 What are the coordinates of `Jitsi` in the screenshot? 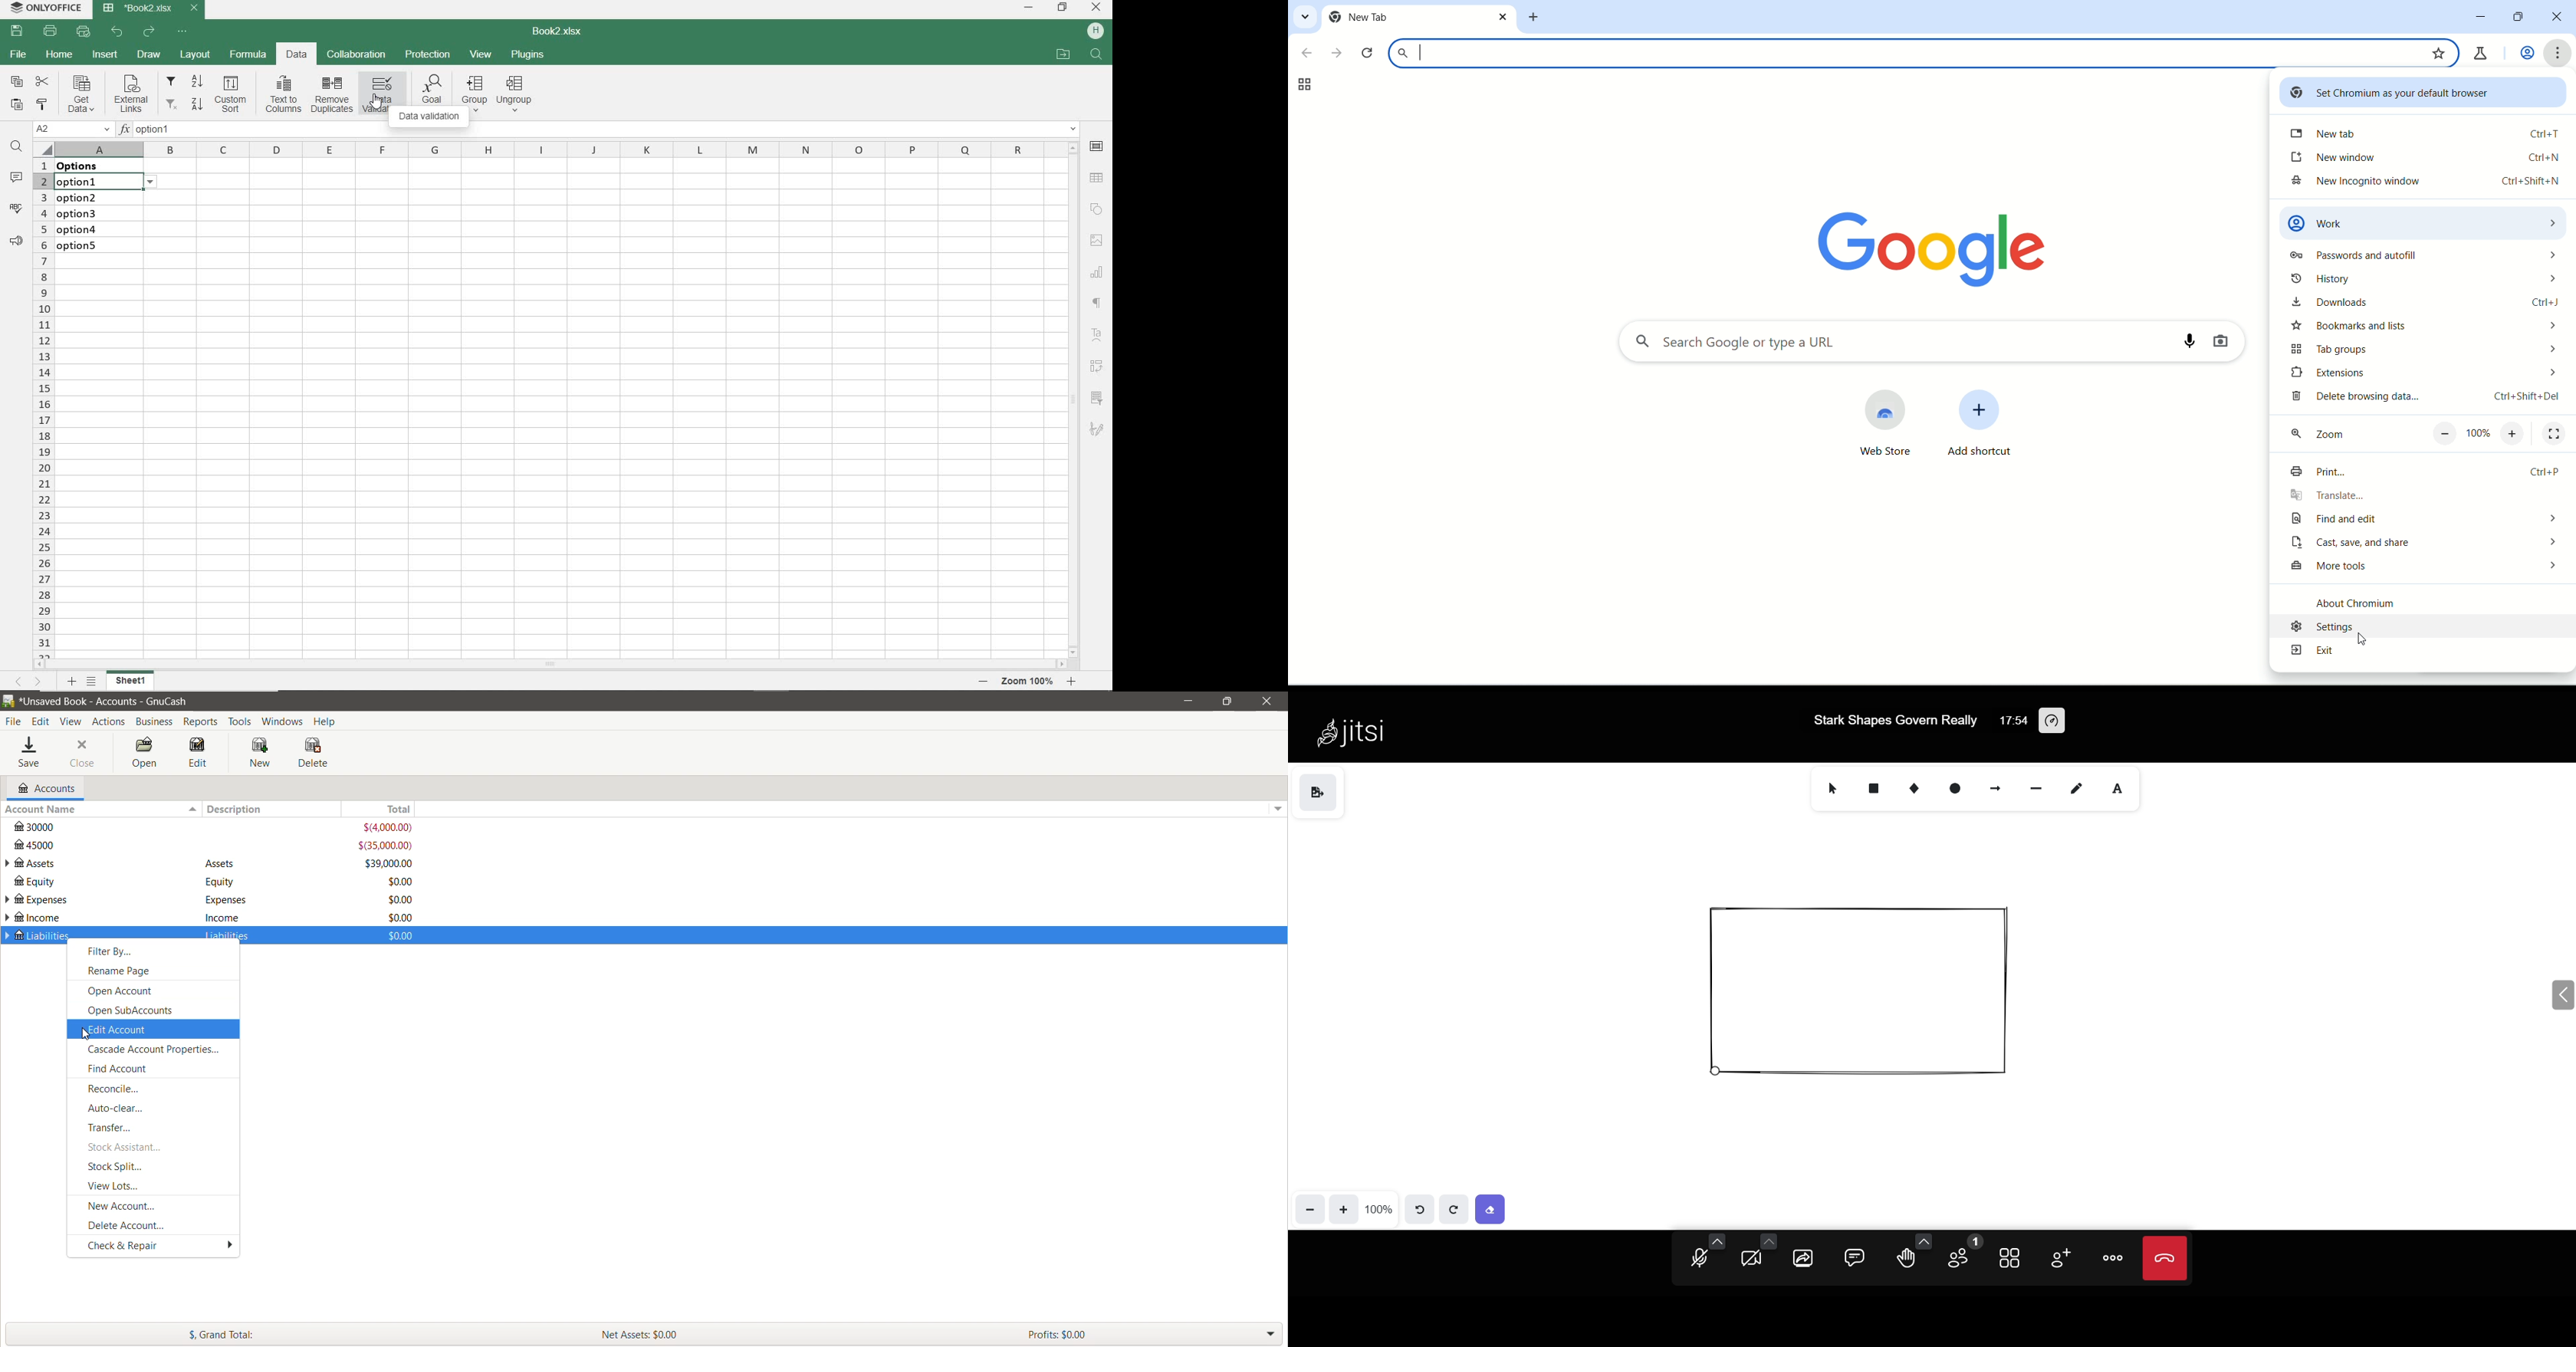 It's located at (1356, 732).